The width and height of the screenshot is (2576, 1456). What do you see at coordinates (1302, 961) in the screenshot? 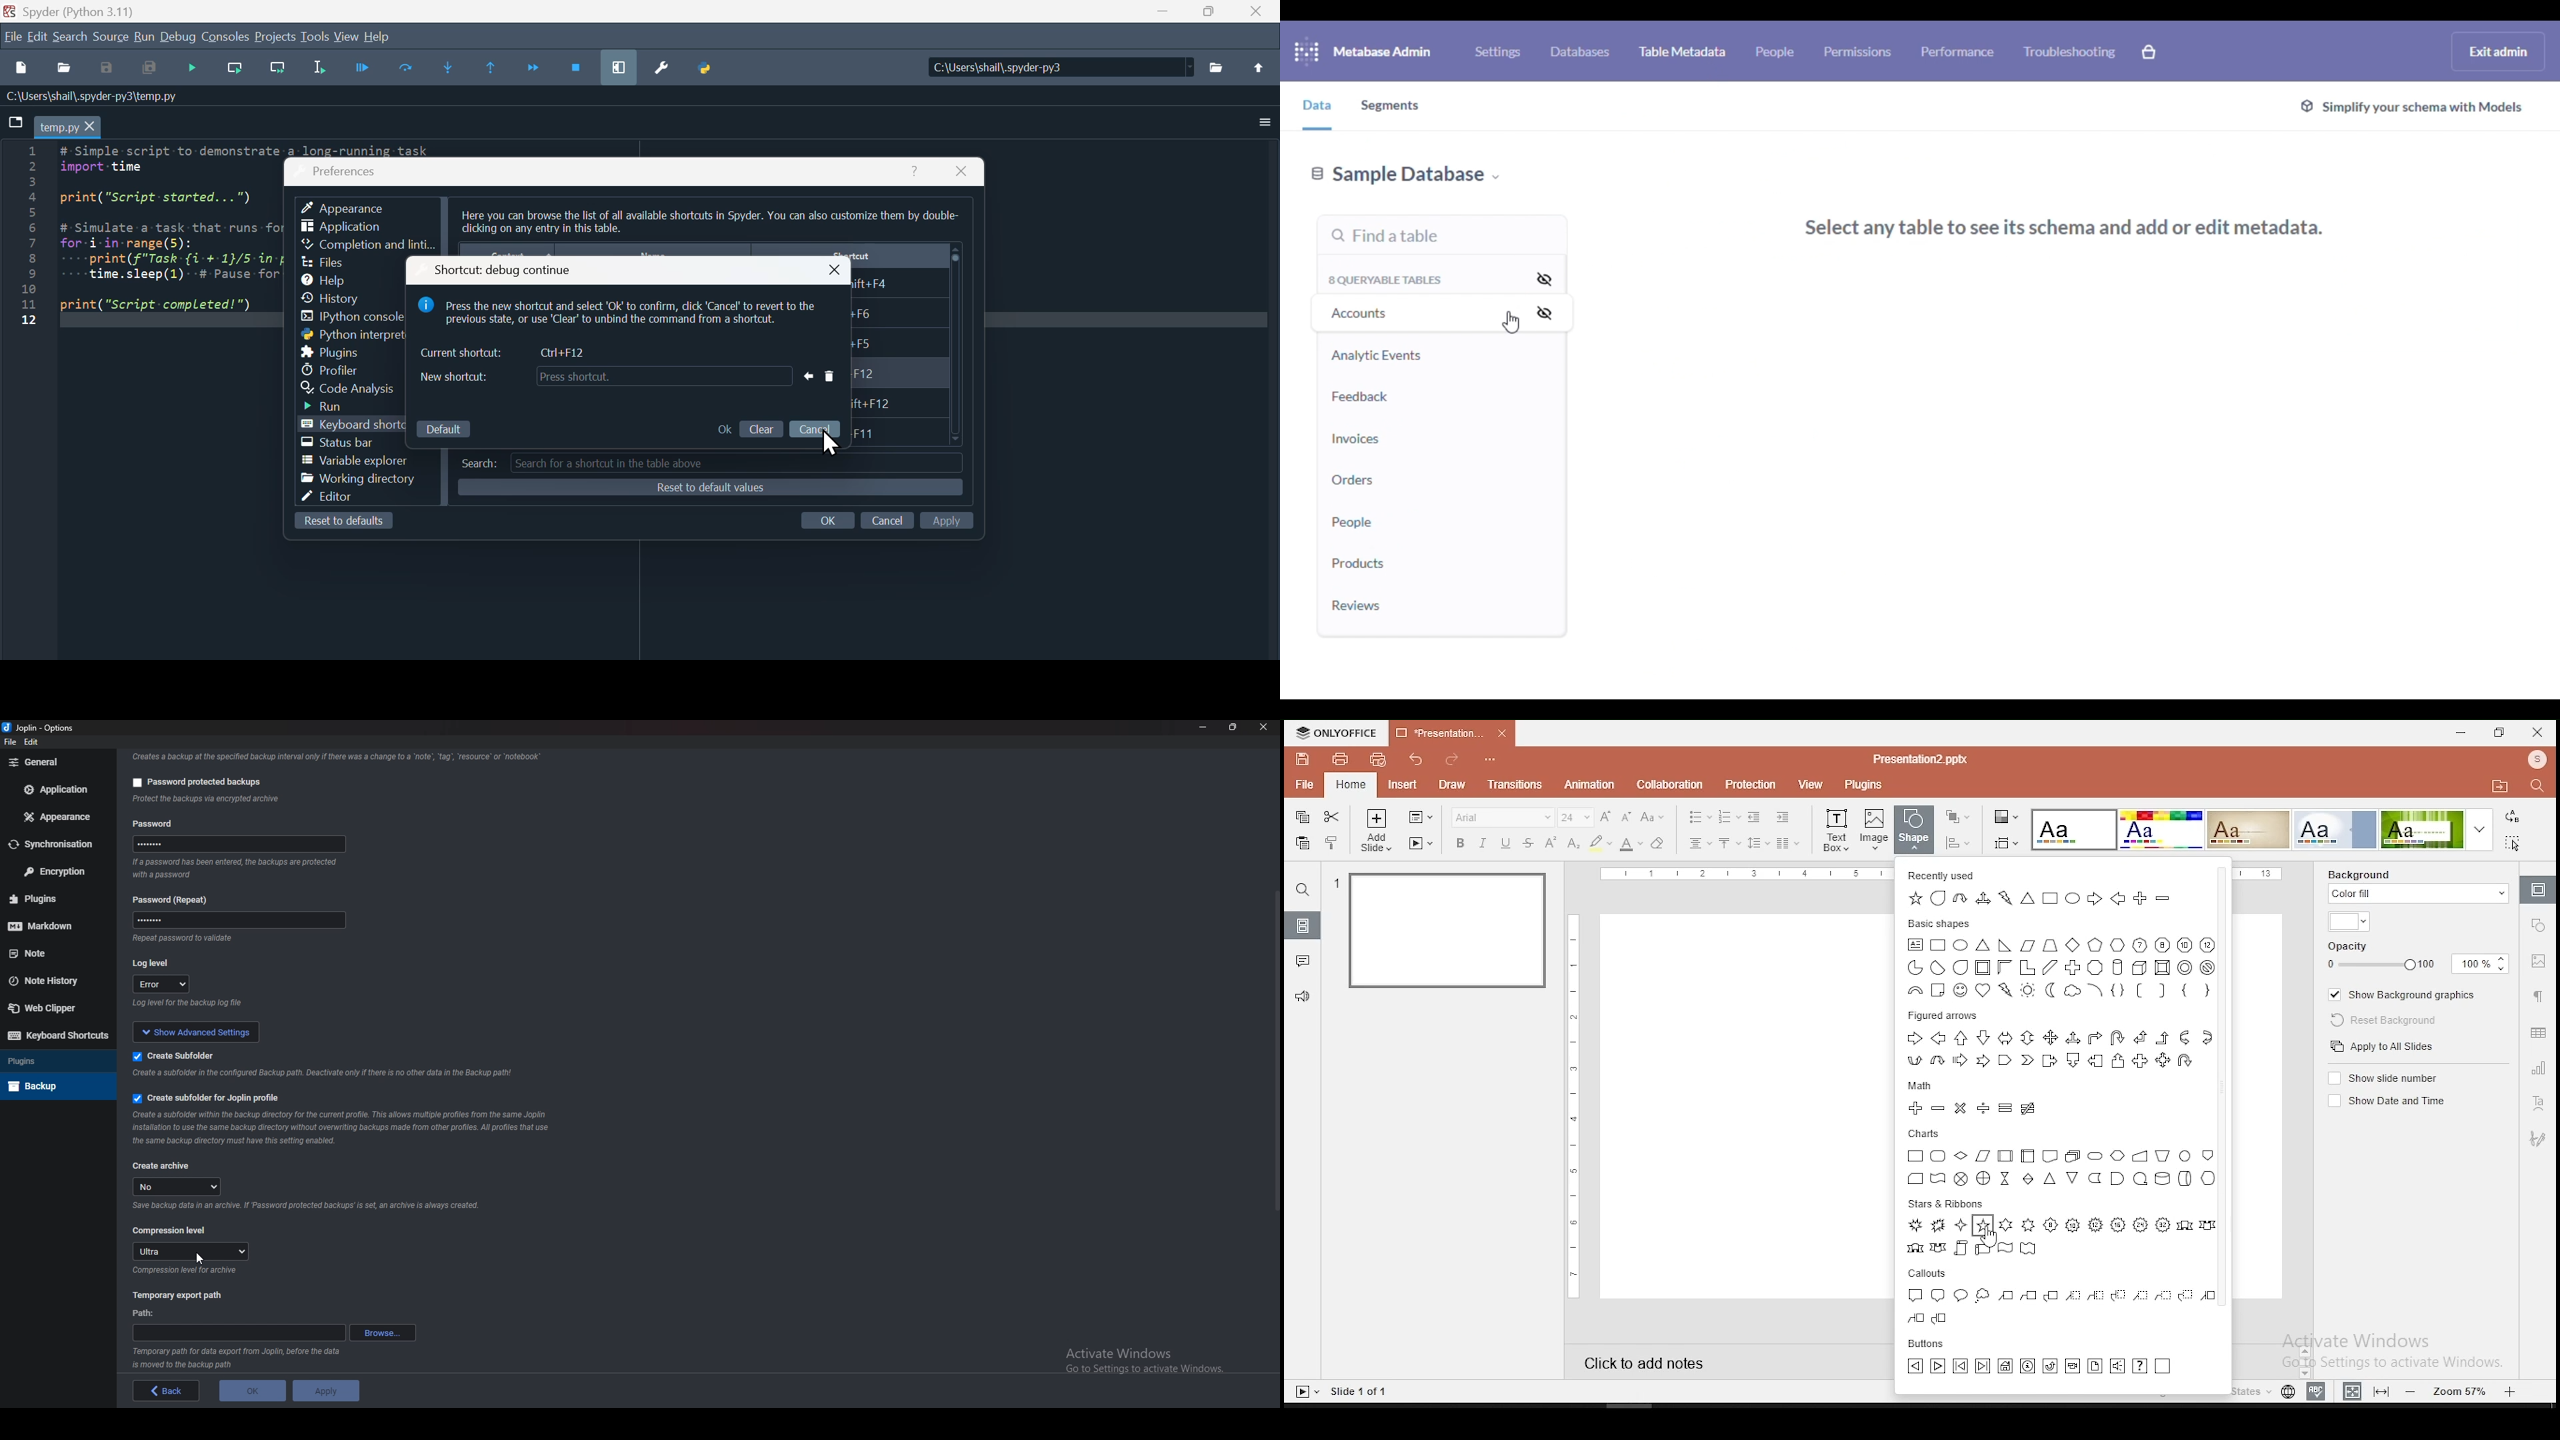
I see `comments` at bounding box center [1302, 961].